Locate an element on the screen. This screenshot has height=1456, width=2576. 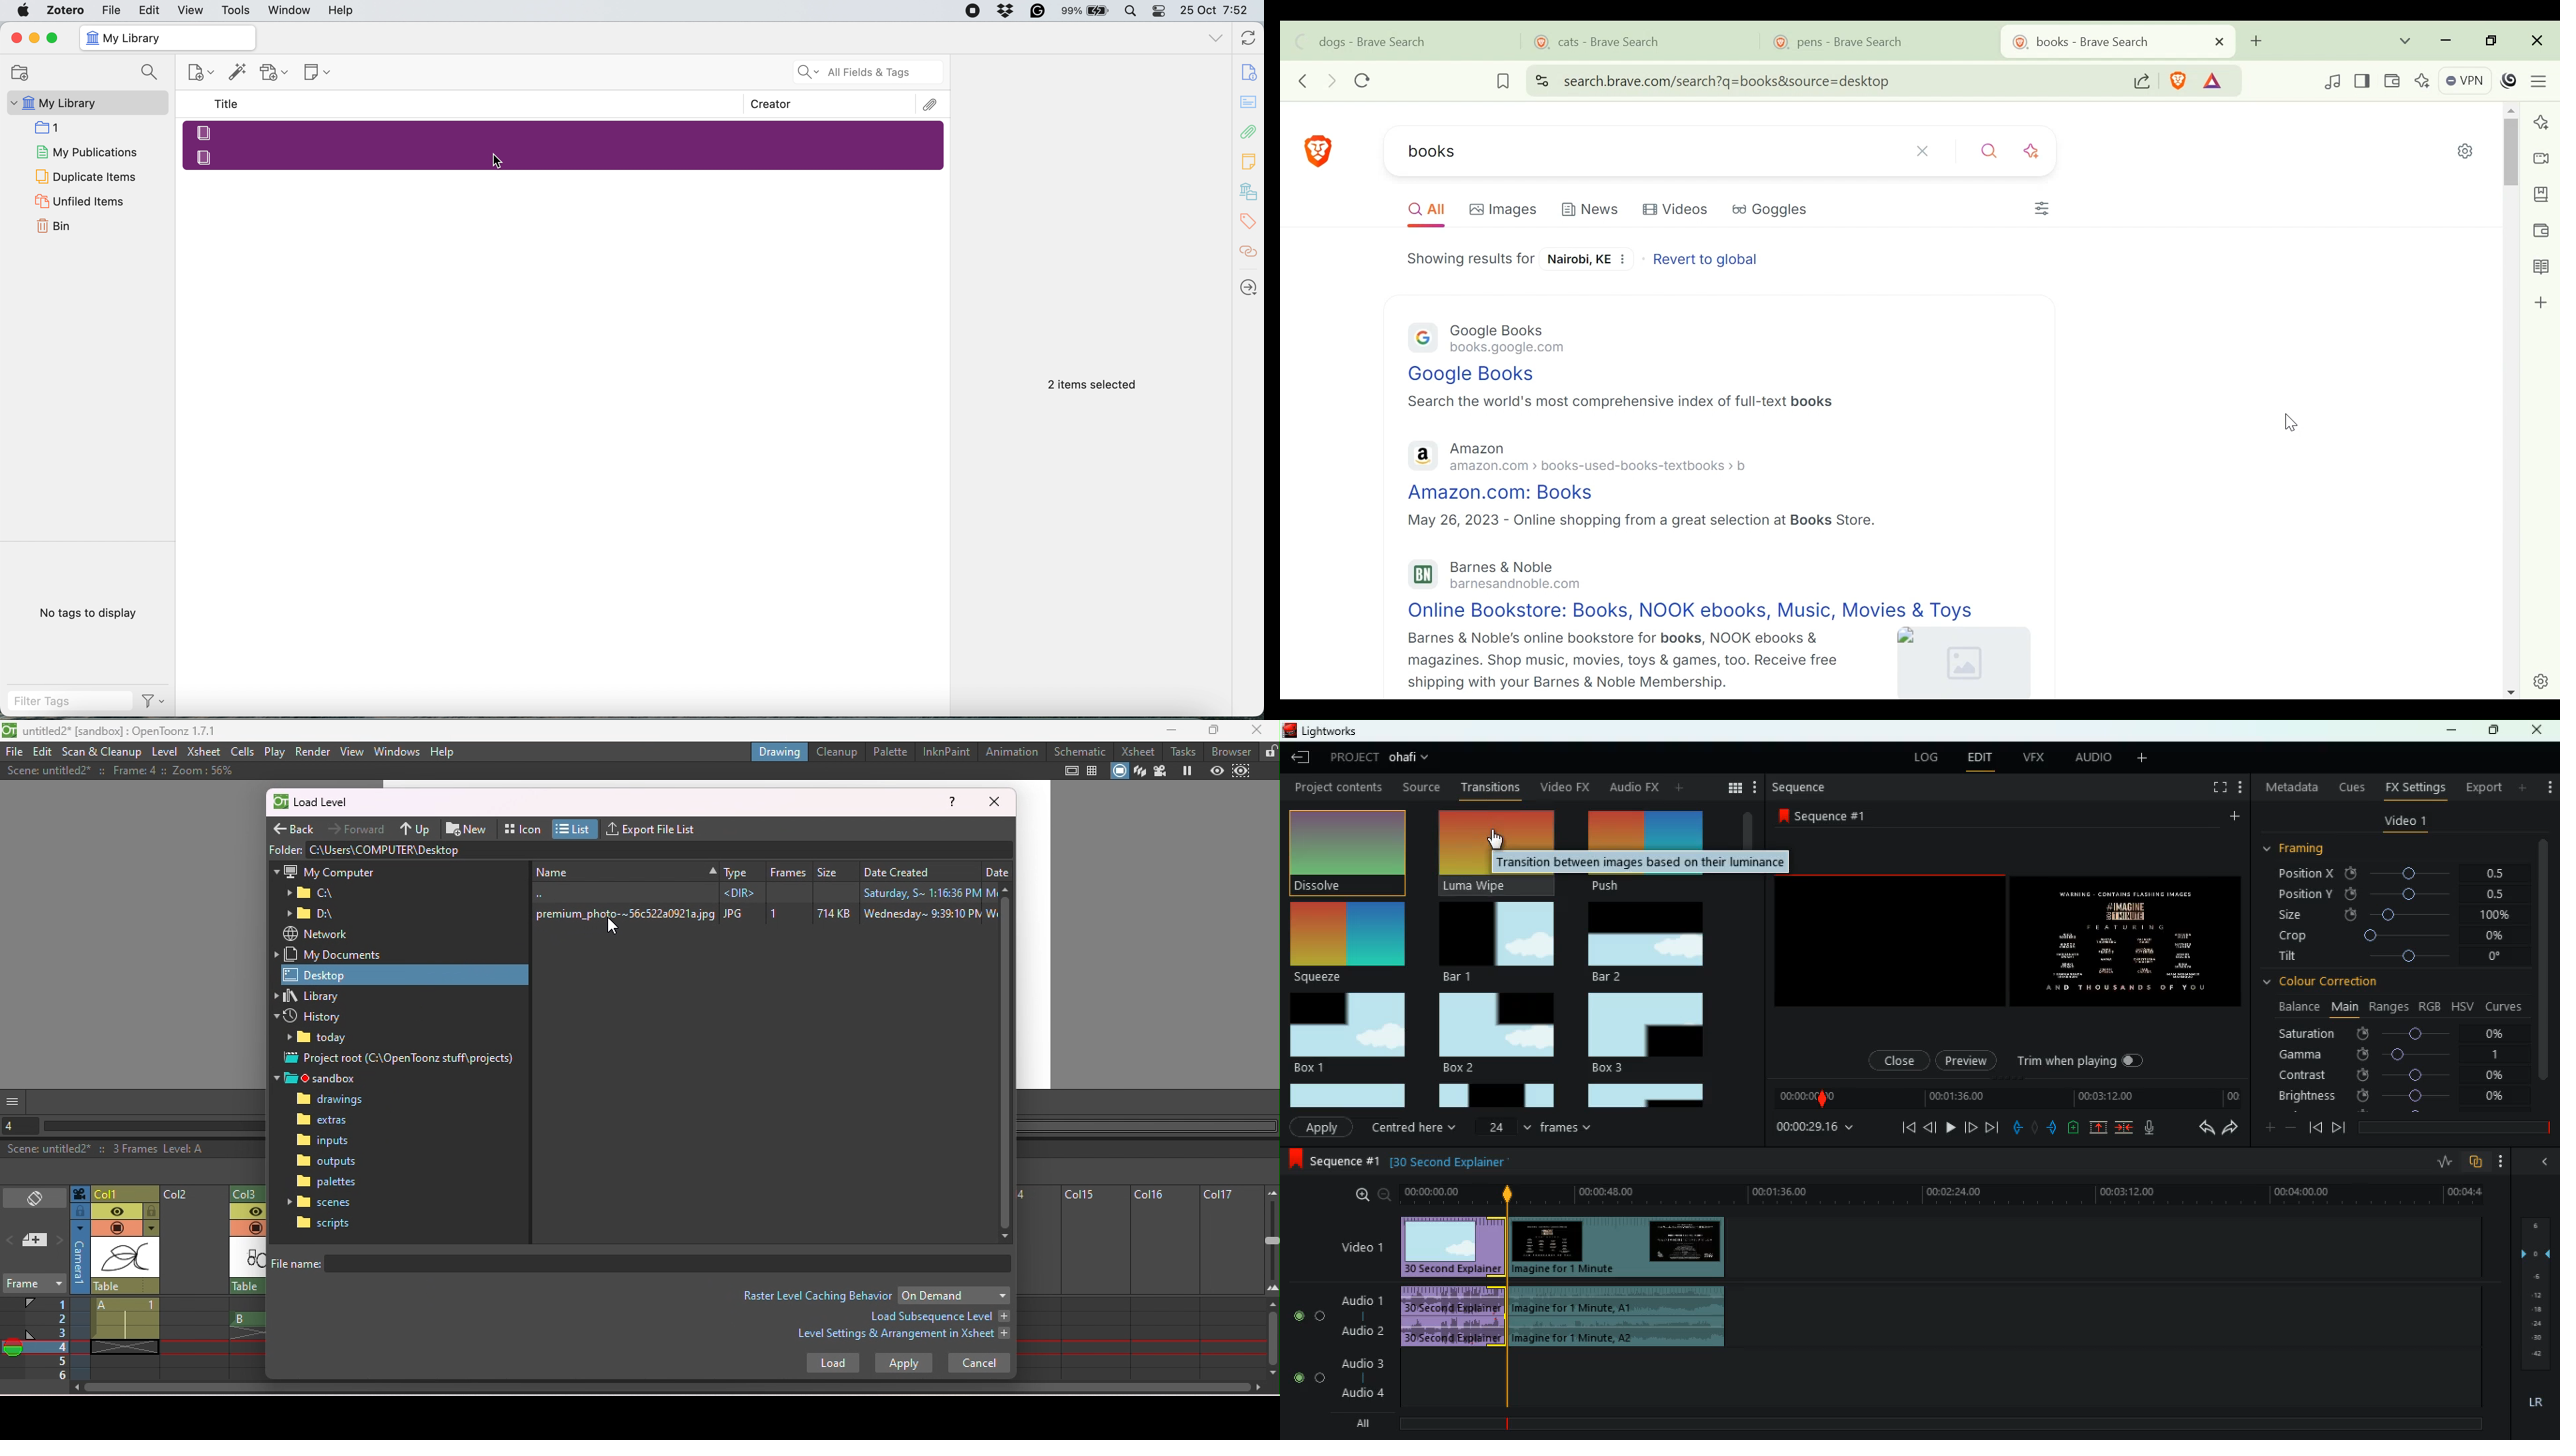
Open Folder is located at coordinates (18, 72).